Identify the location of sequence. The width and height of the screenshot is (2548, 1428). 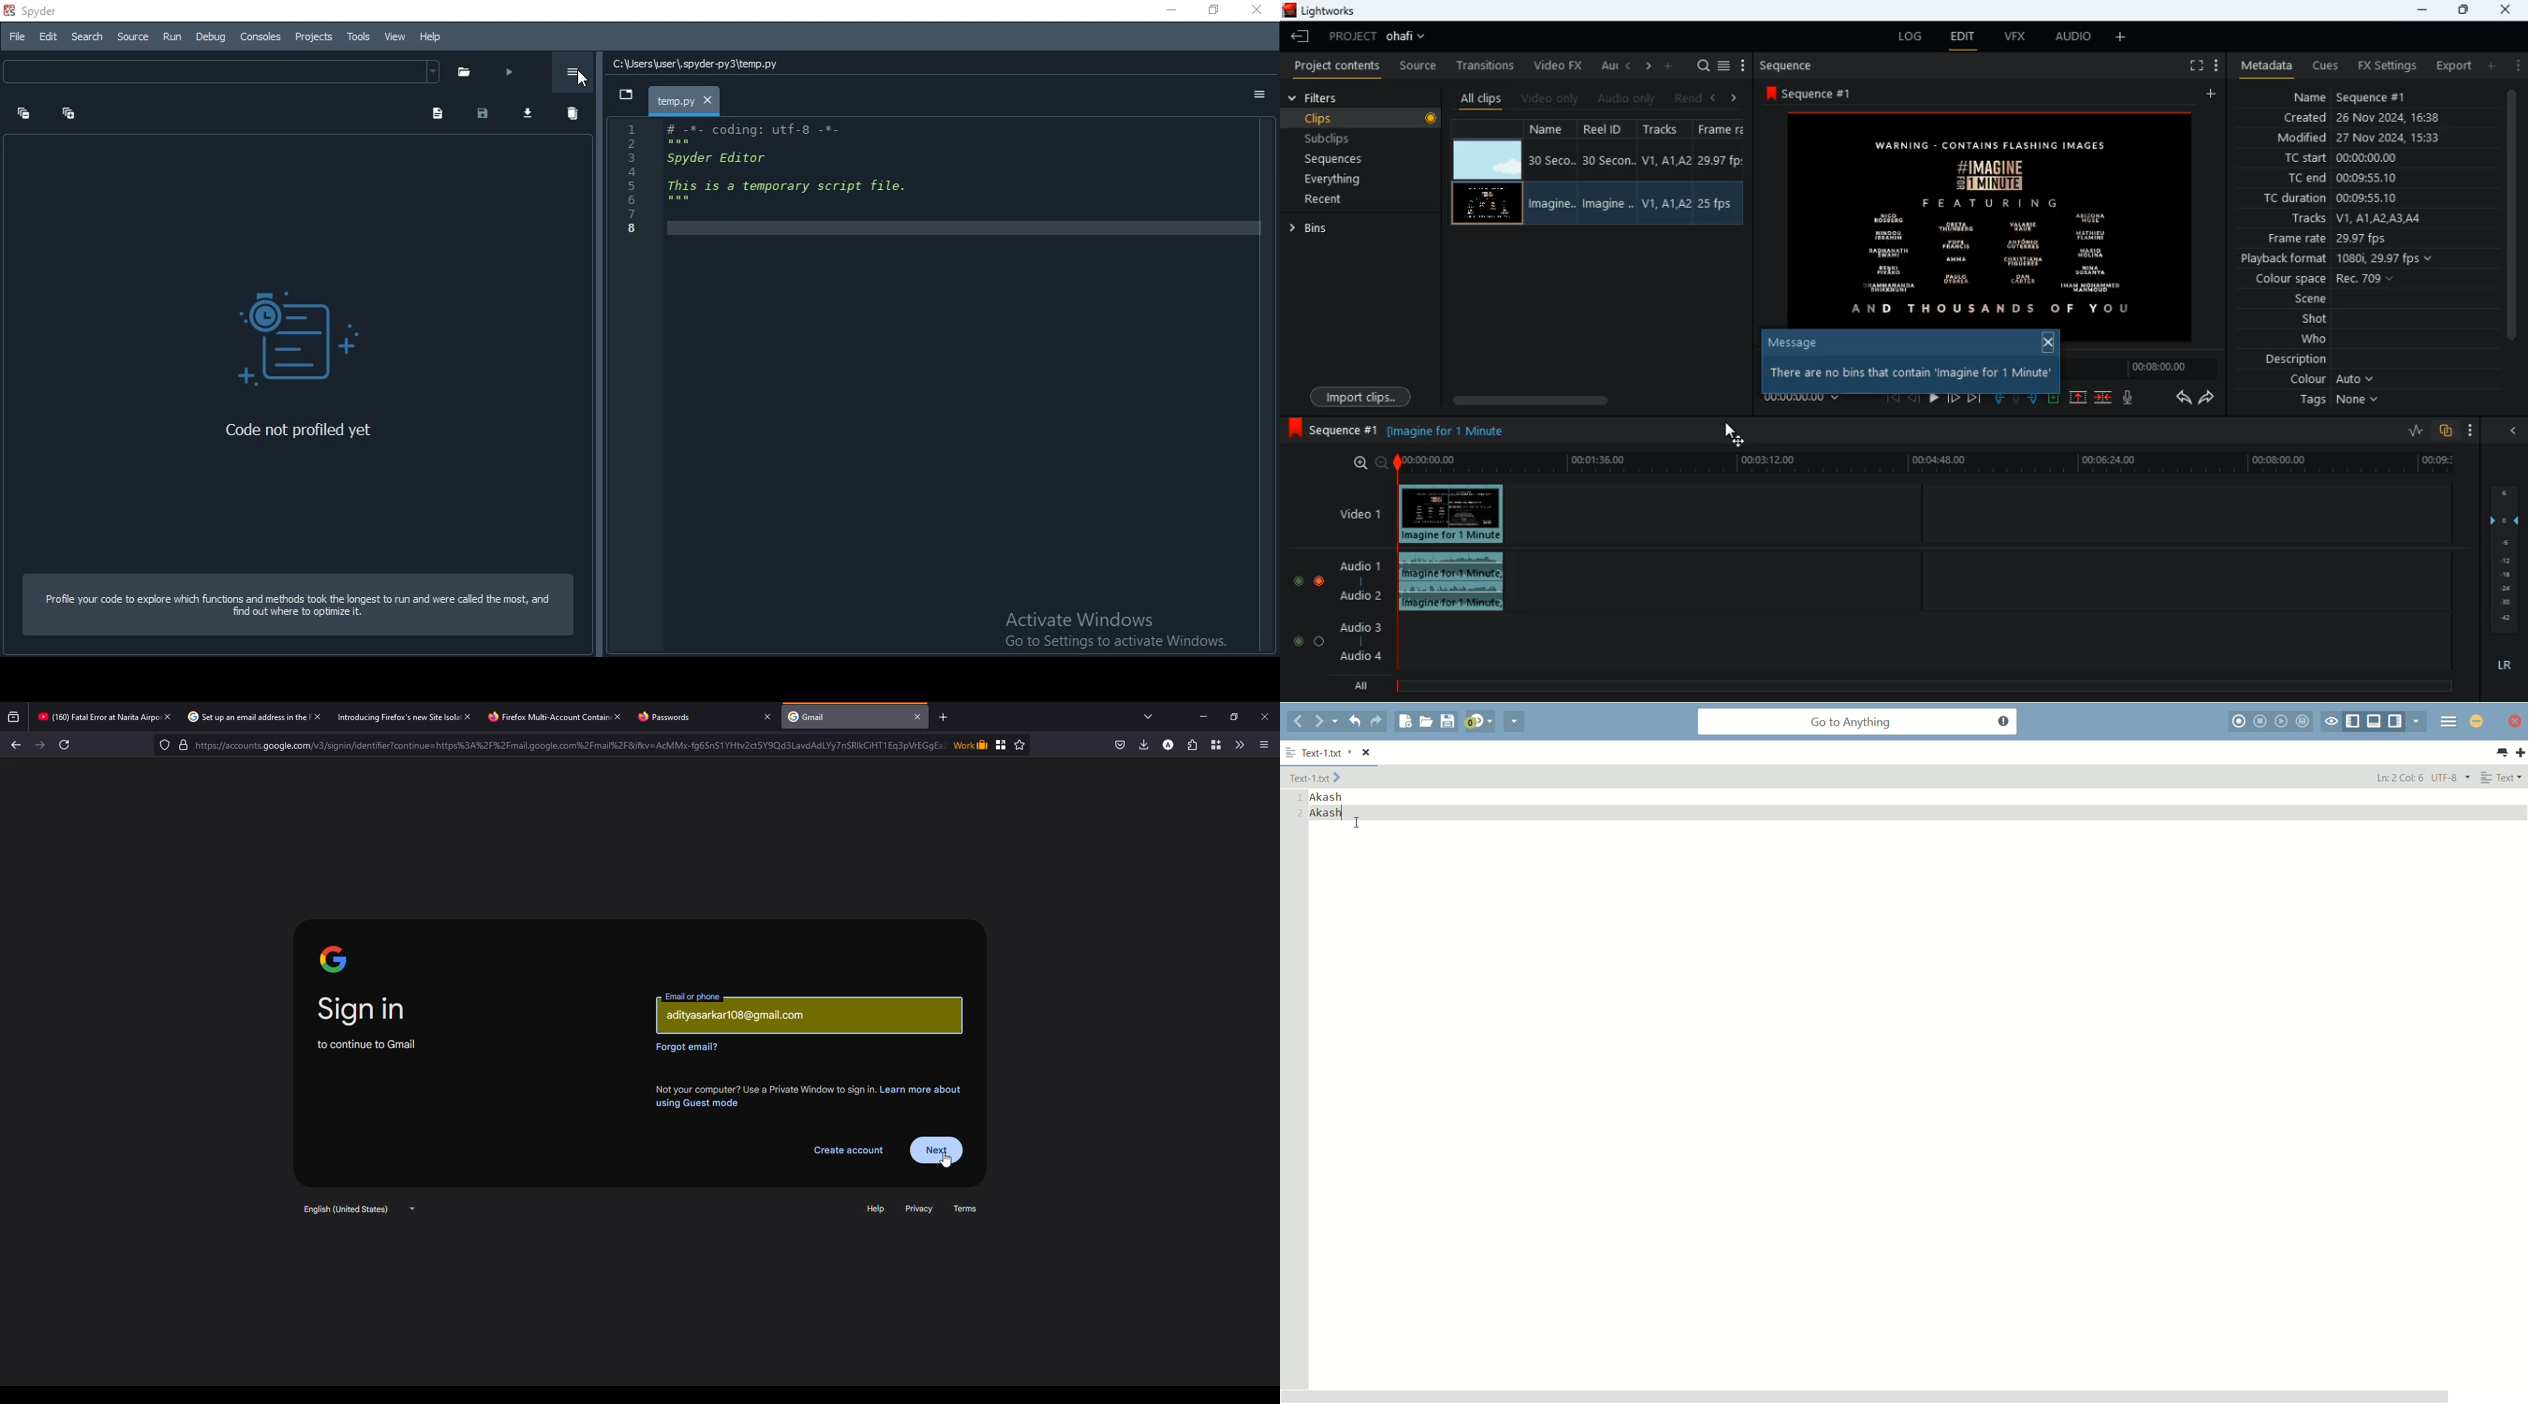
(1814, 94).